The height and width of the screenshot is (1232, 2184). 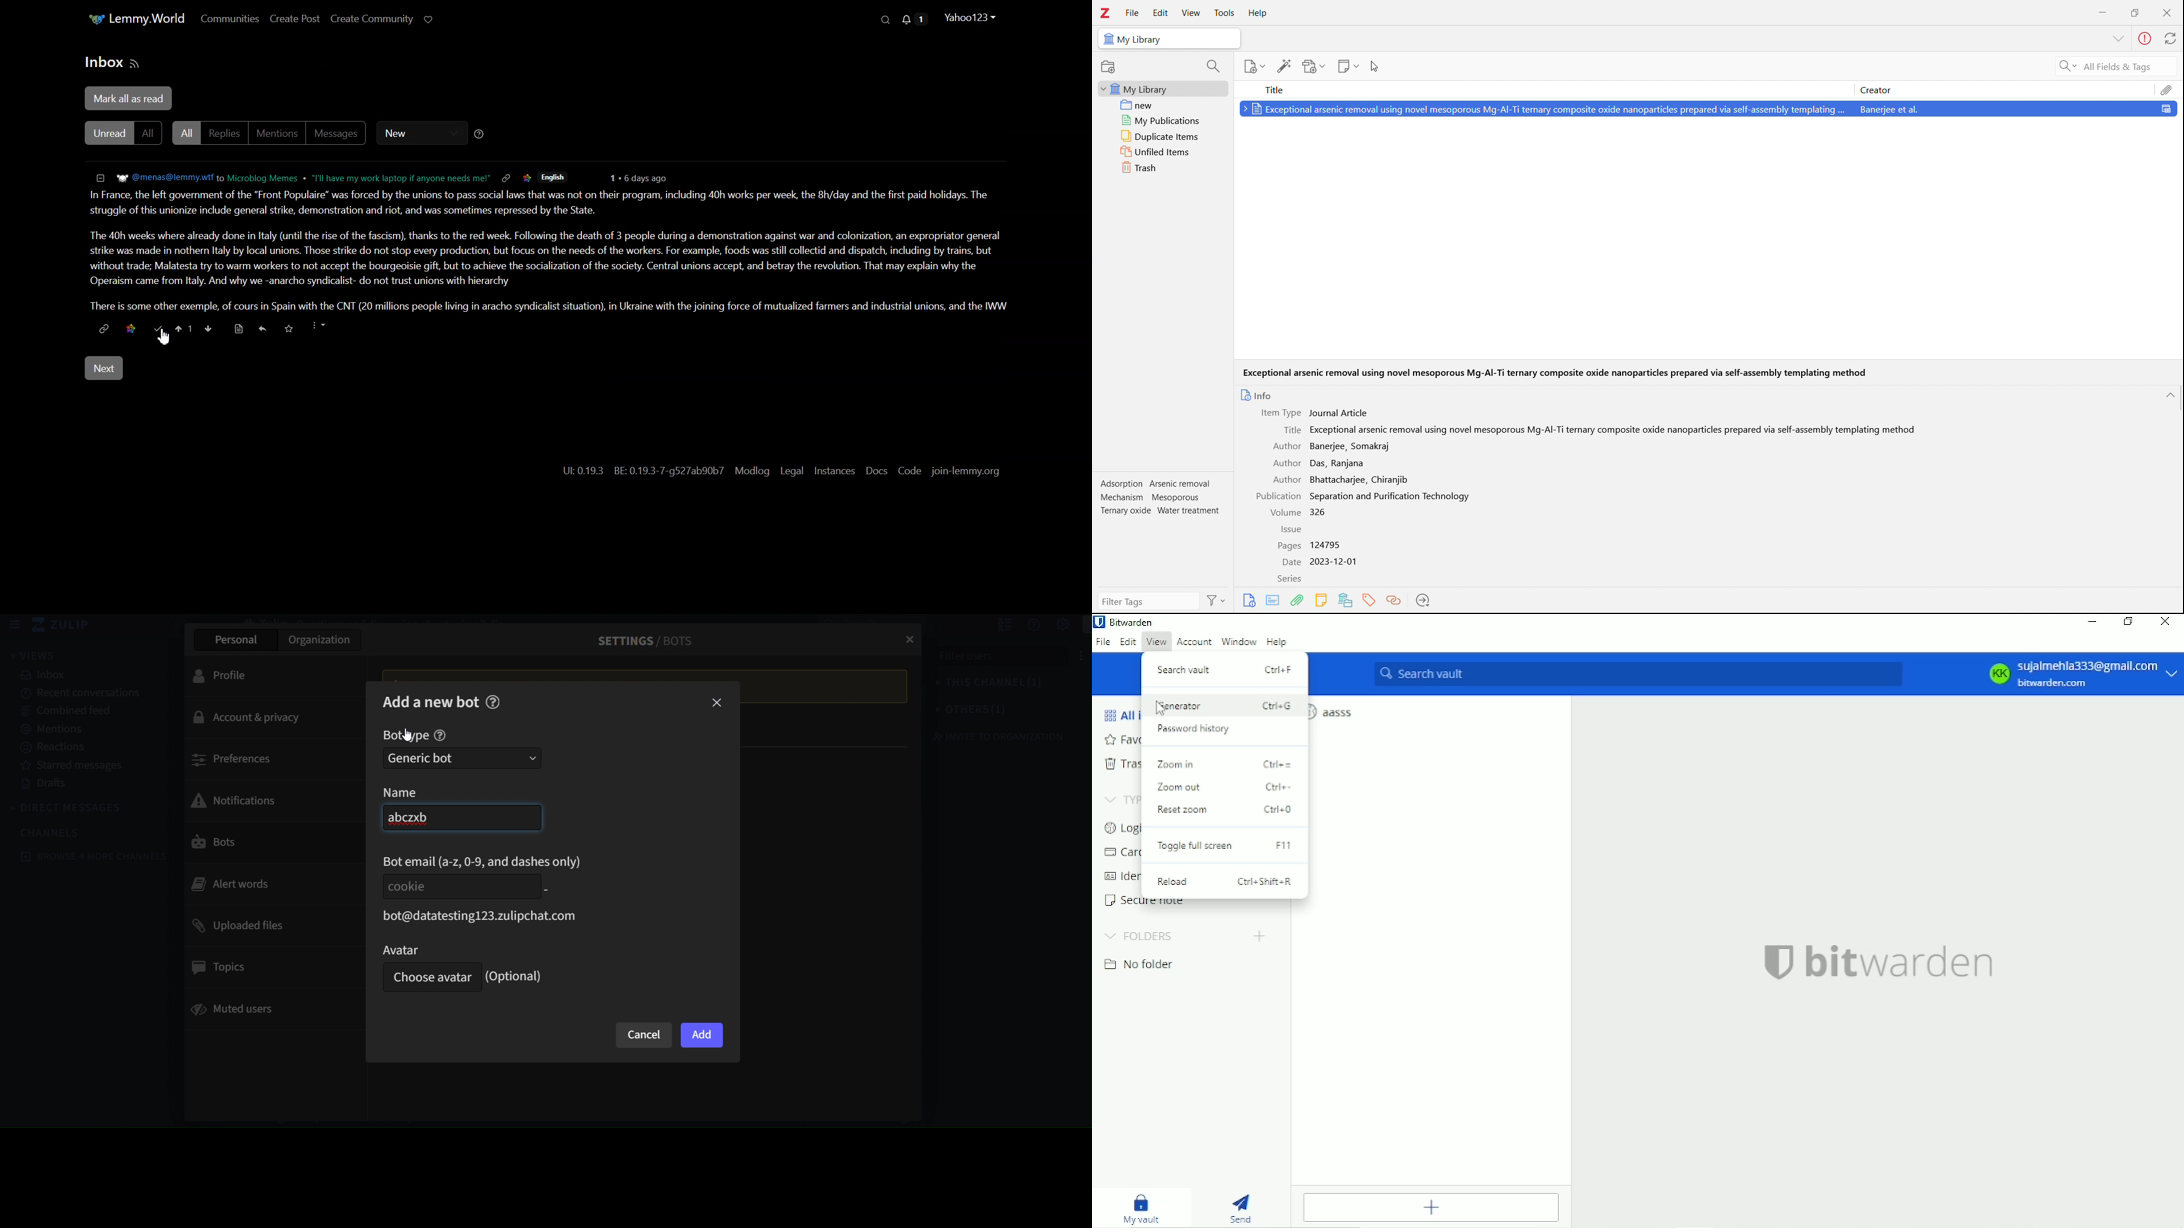 What do you see at coordinates (290, 329) in the screenshot?
I see `Save` at bounding box center [290, 329].